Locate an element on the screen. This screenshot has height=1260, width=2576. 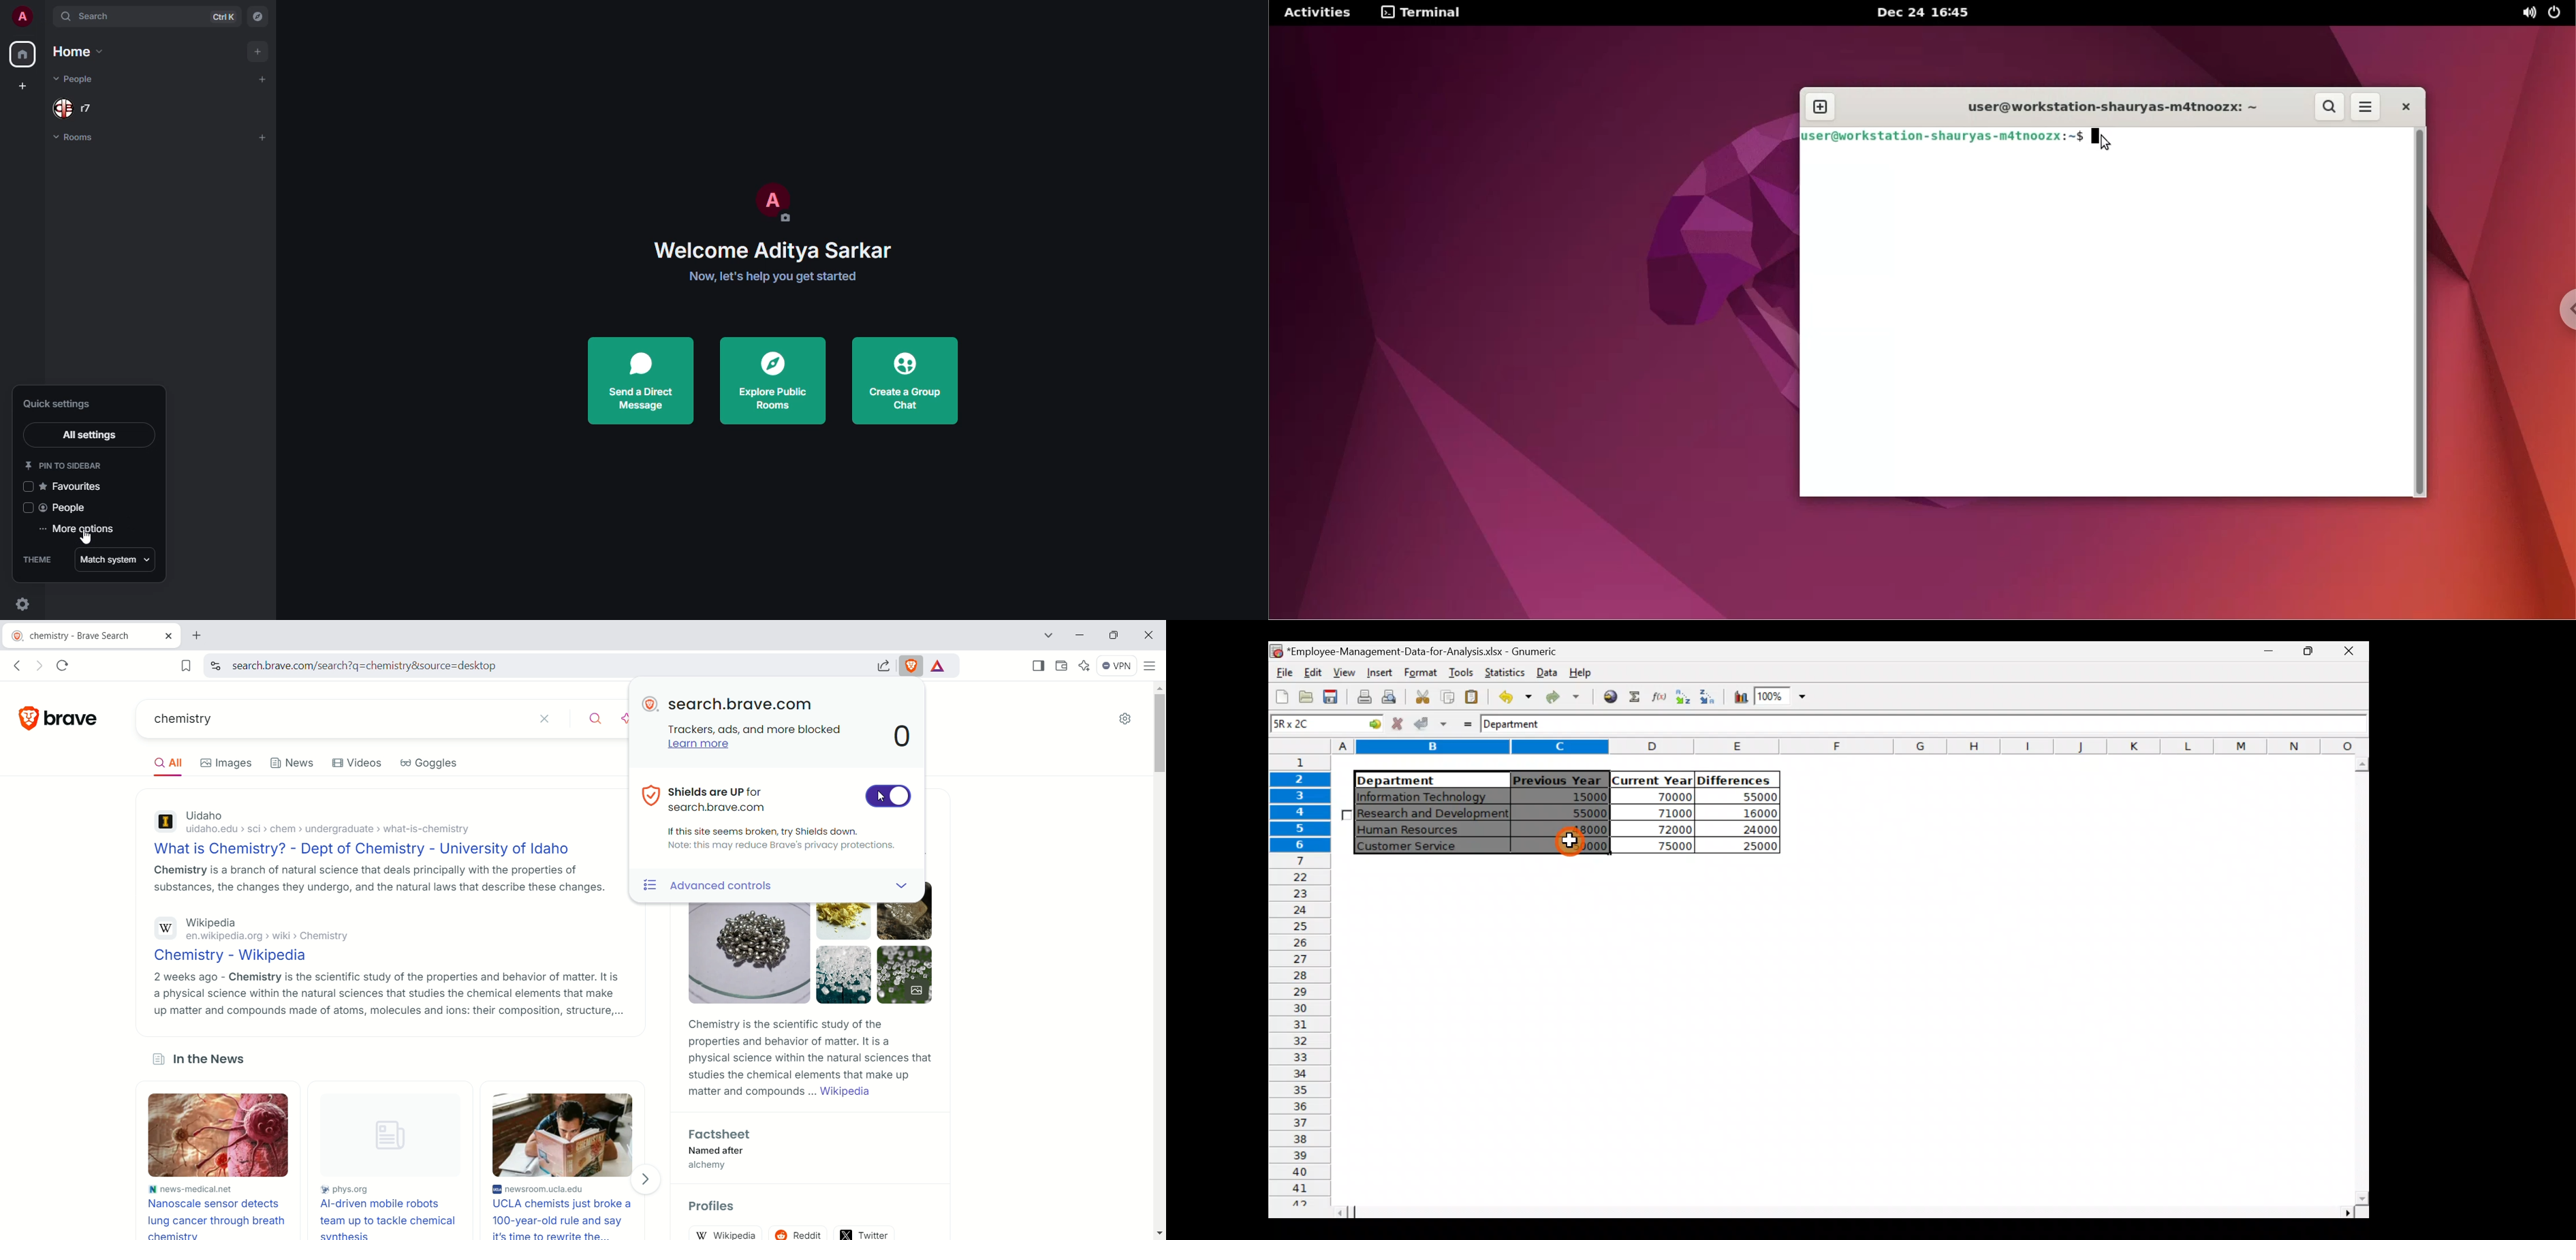
Rows is located at coordinates (1302, 980).